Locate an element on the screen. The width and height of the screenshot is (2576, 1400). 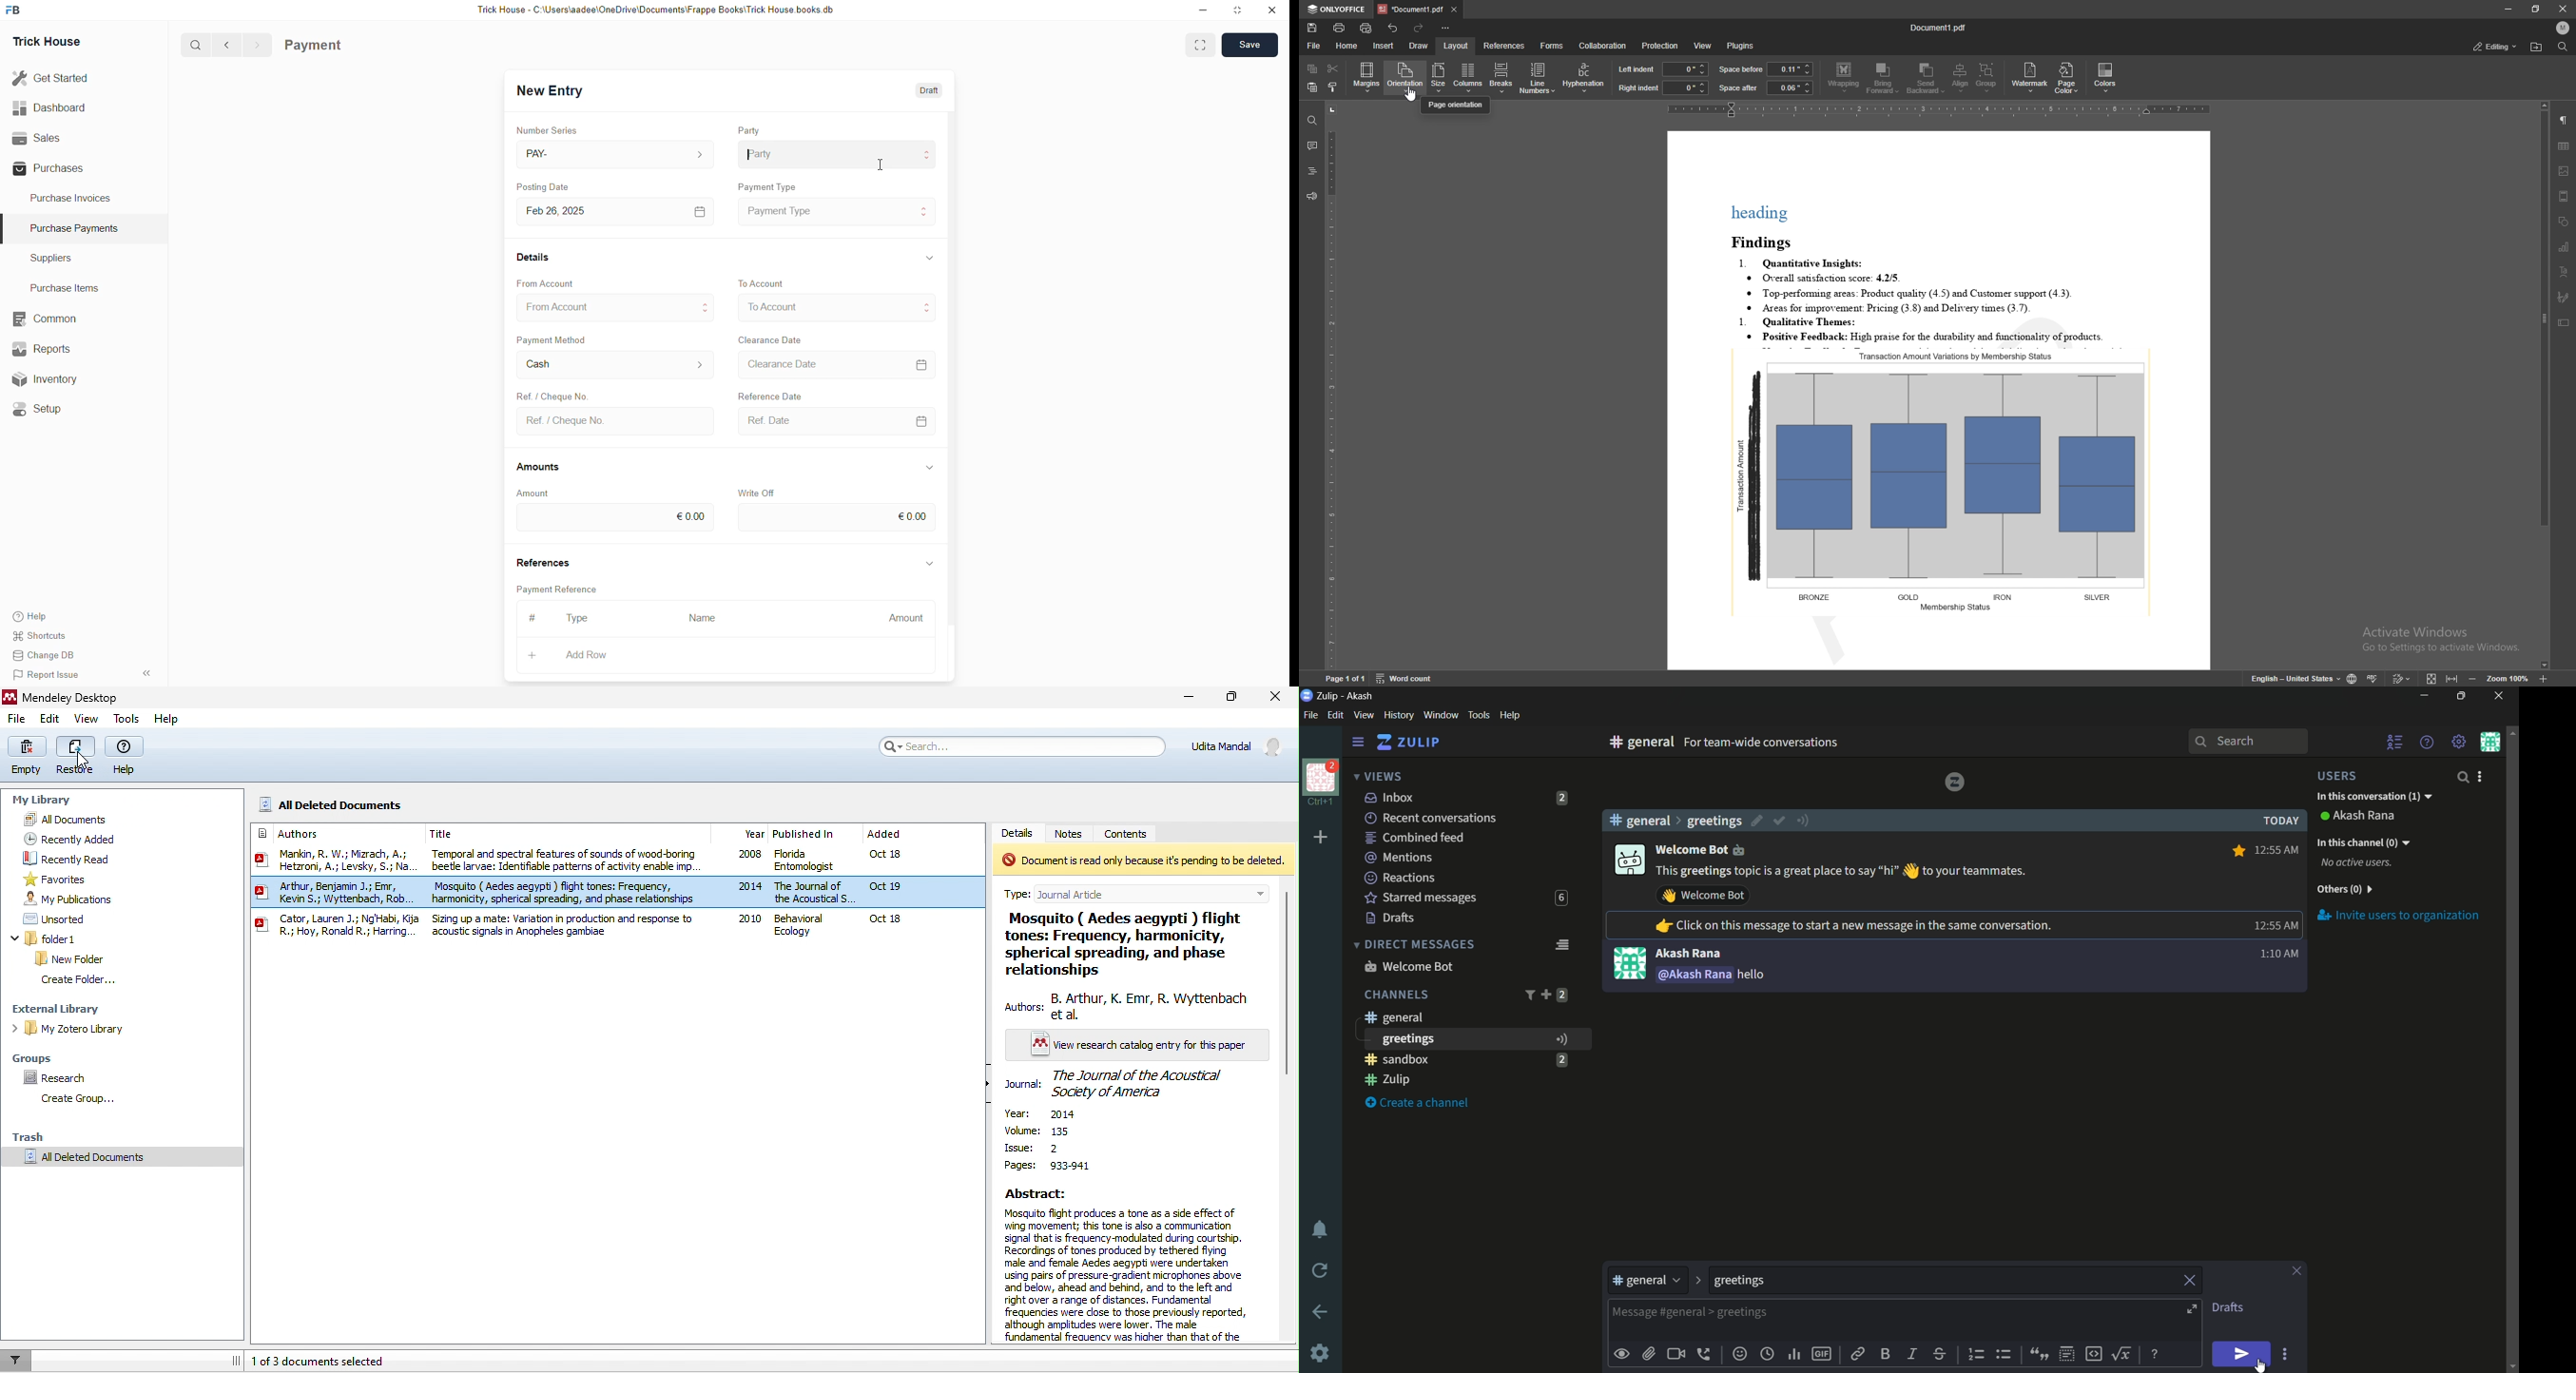
Minimize is located at coordinates (1203, 11).